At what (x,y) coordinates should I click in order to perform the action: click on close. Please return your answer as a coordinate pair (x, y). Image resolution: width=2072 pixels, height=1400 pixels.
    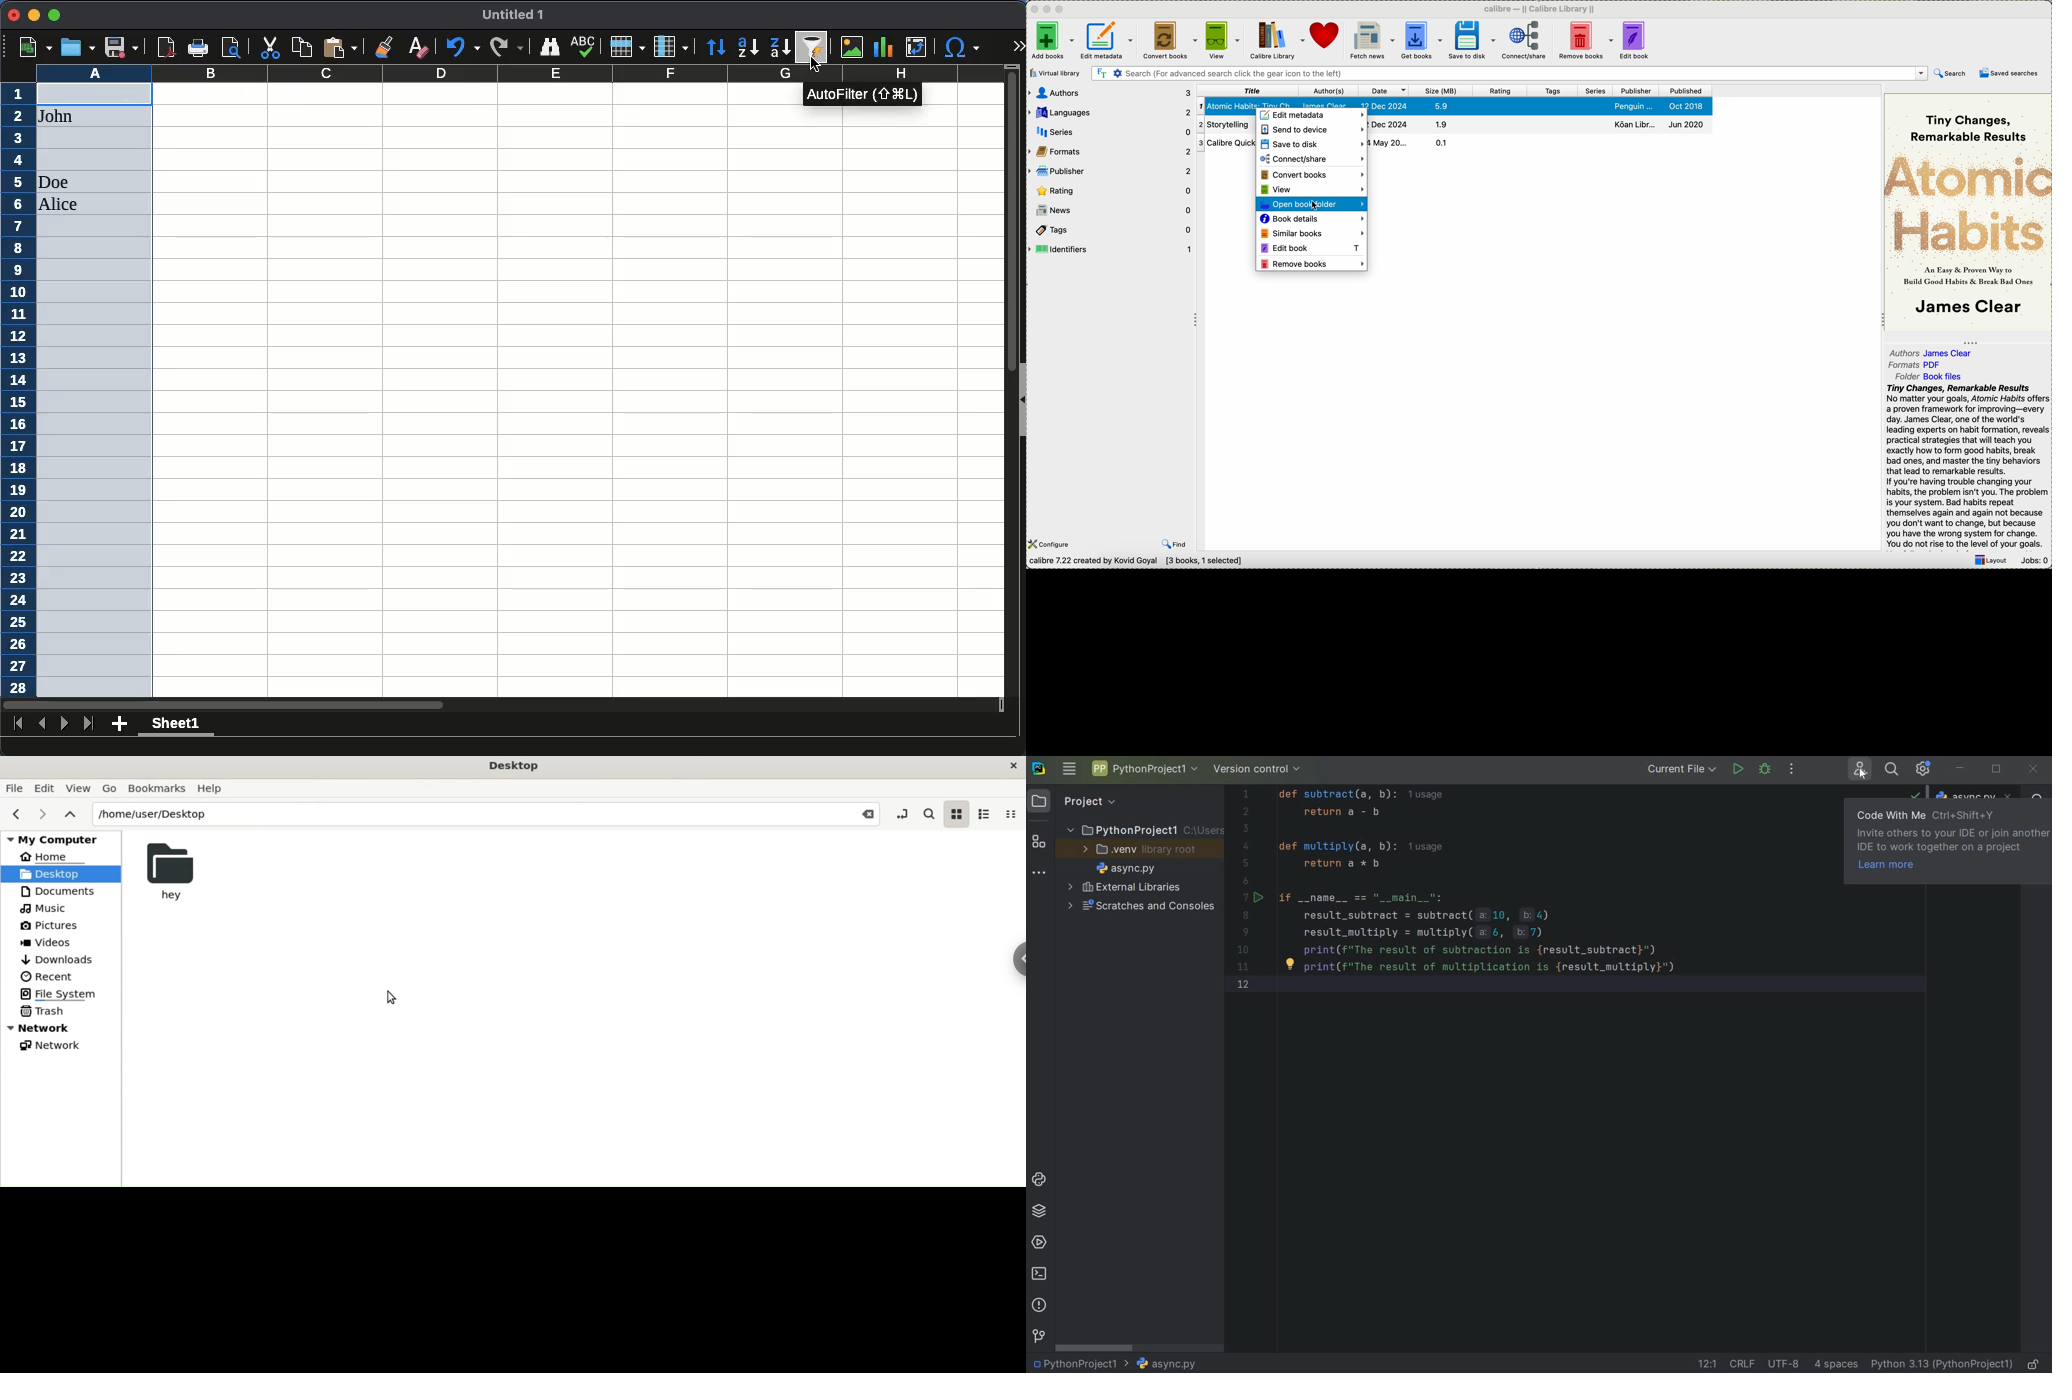
    Looking at the image, I should click on (1011, 766).